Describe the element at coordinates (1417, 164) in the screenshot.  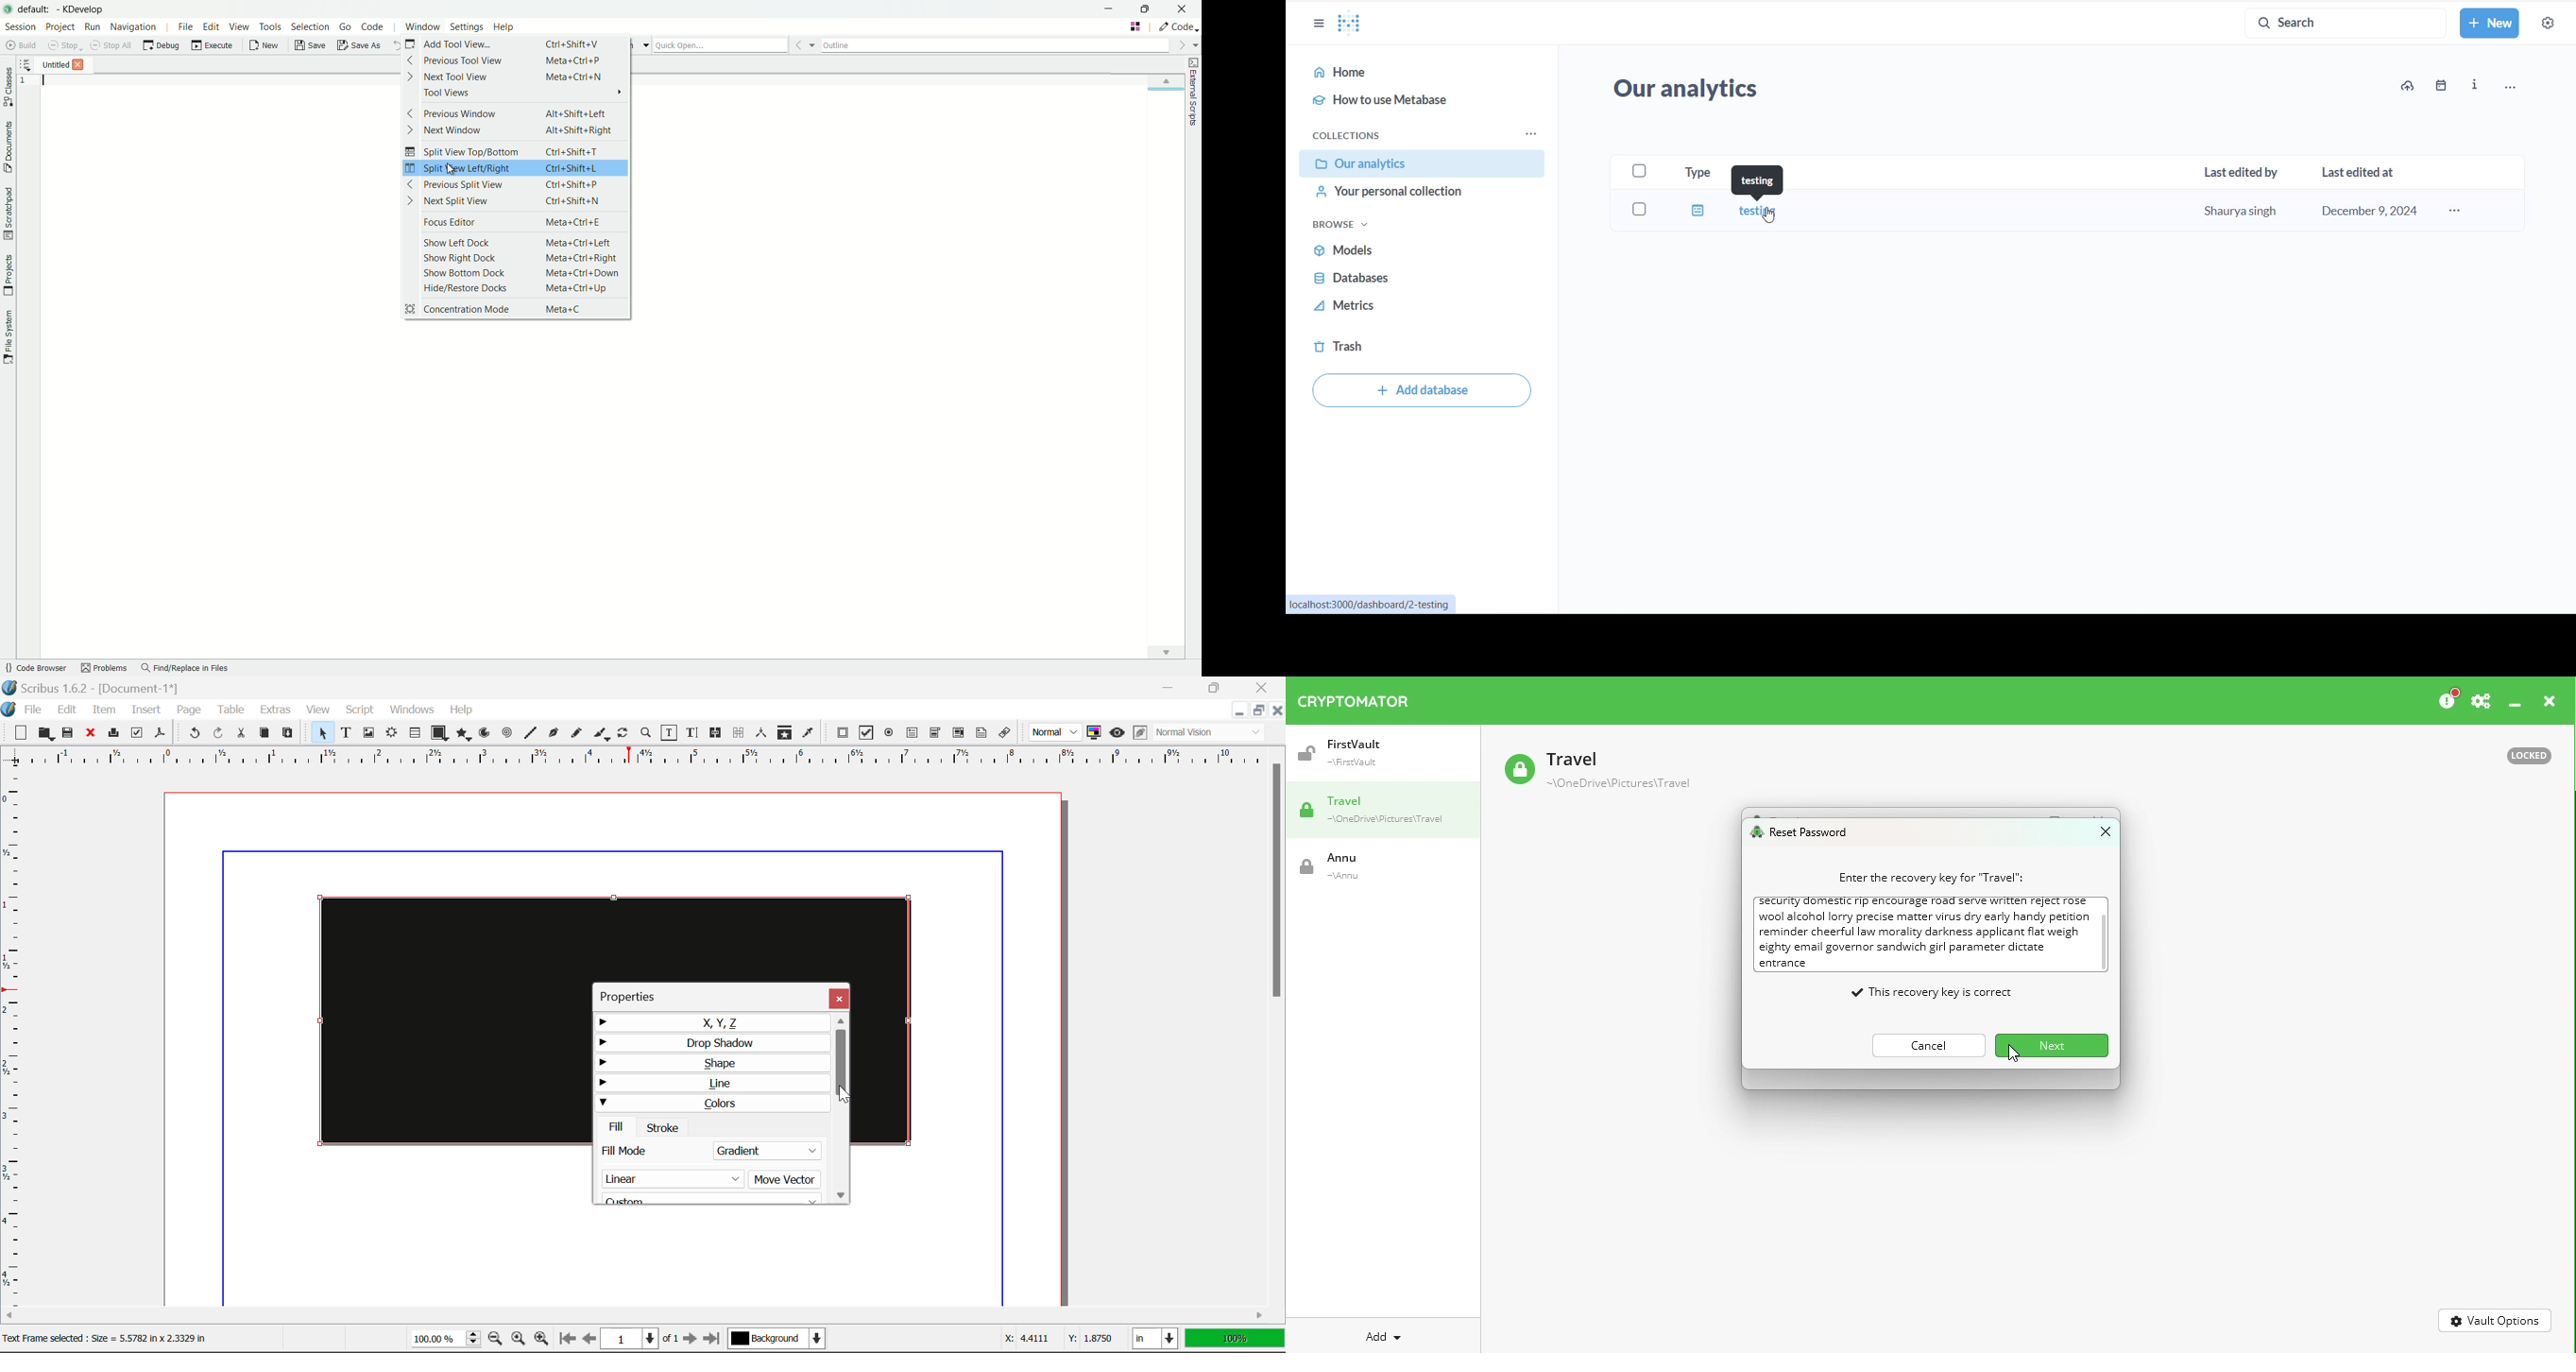
I see `our analytics` at that location.